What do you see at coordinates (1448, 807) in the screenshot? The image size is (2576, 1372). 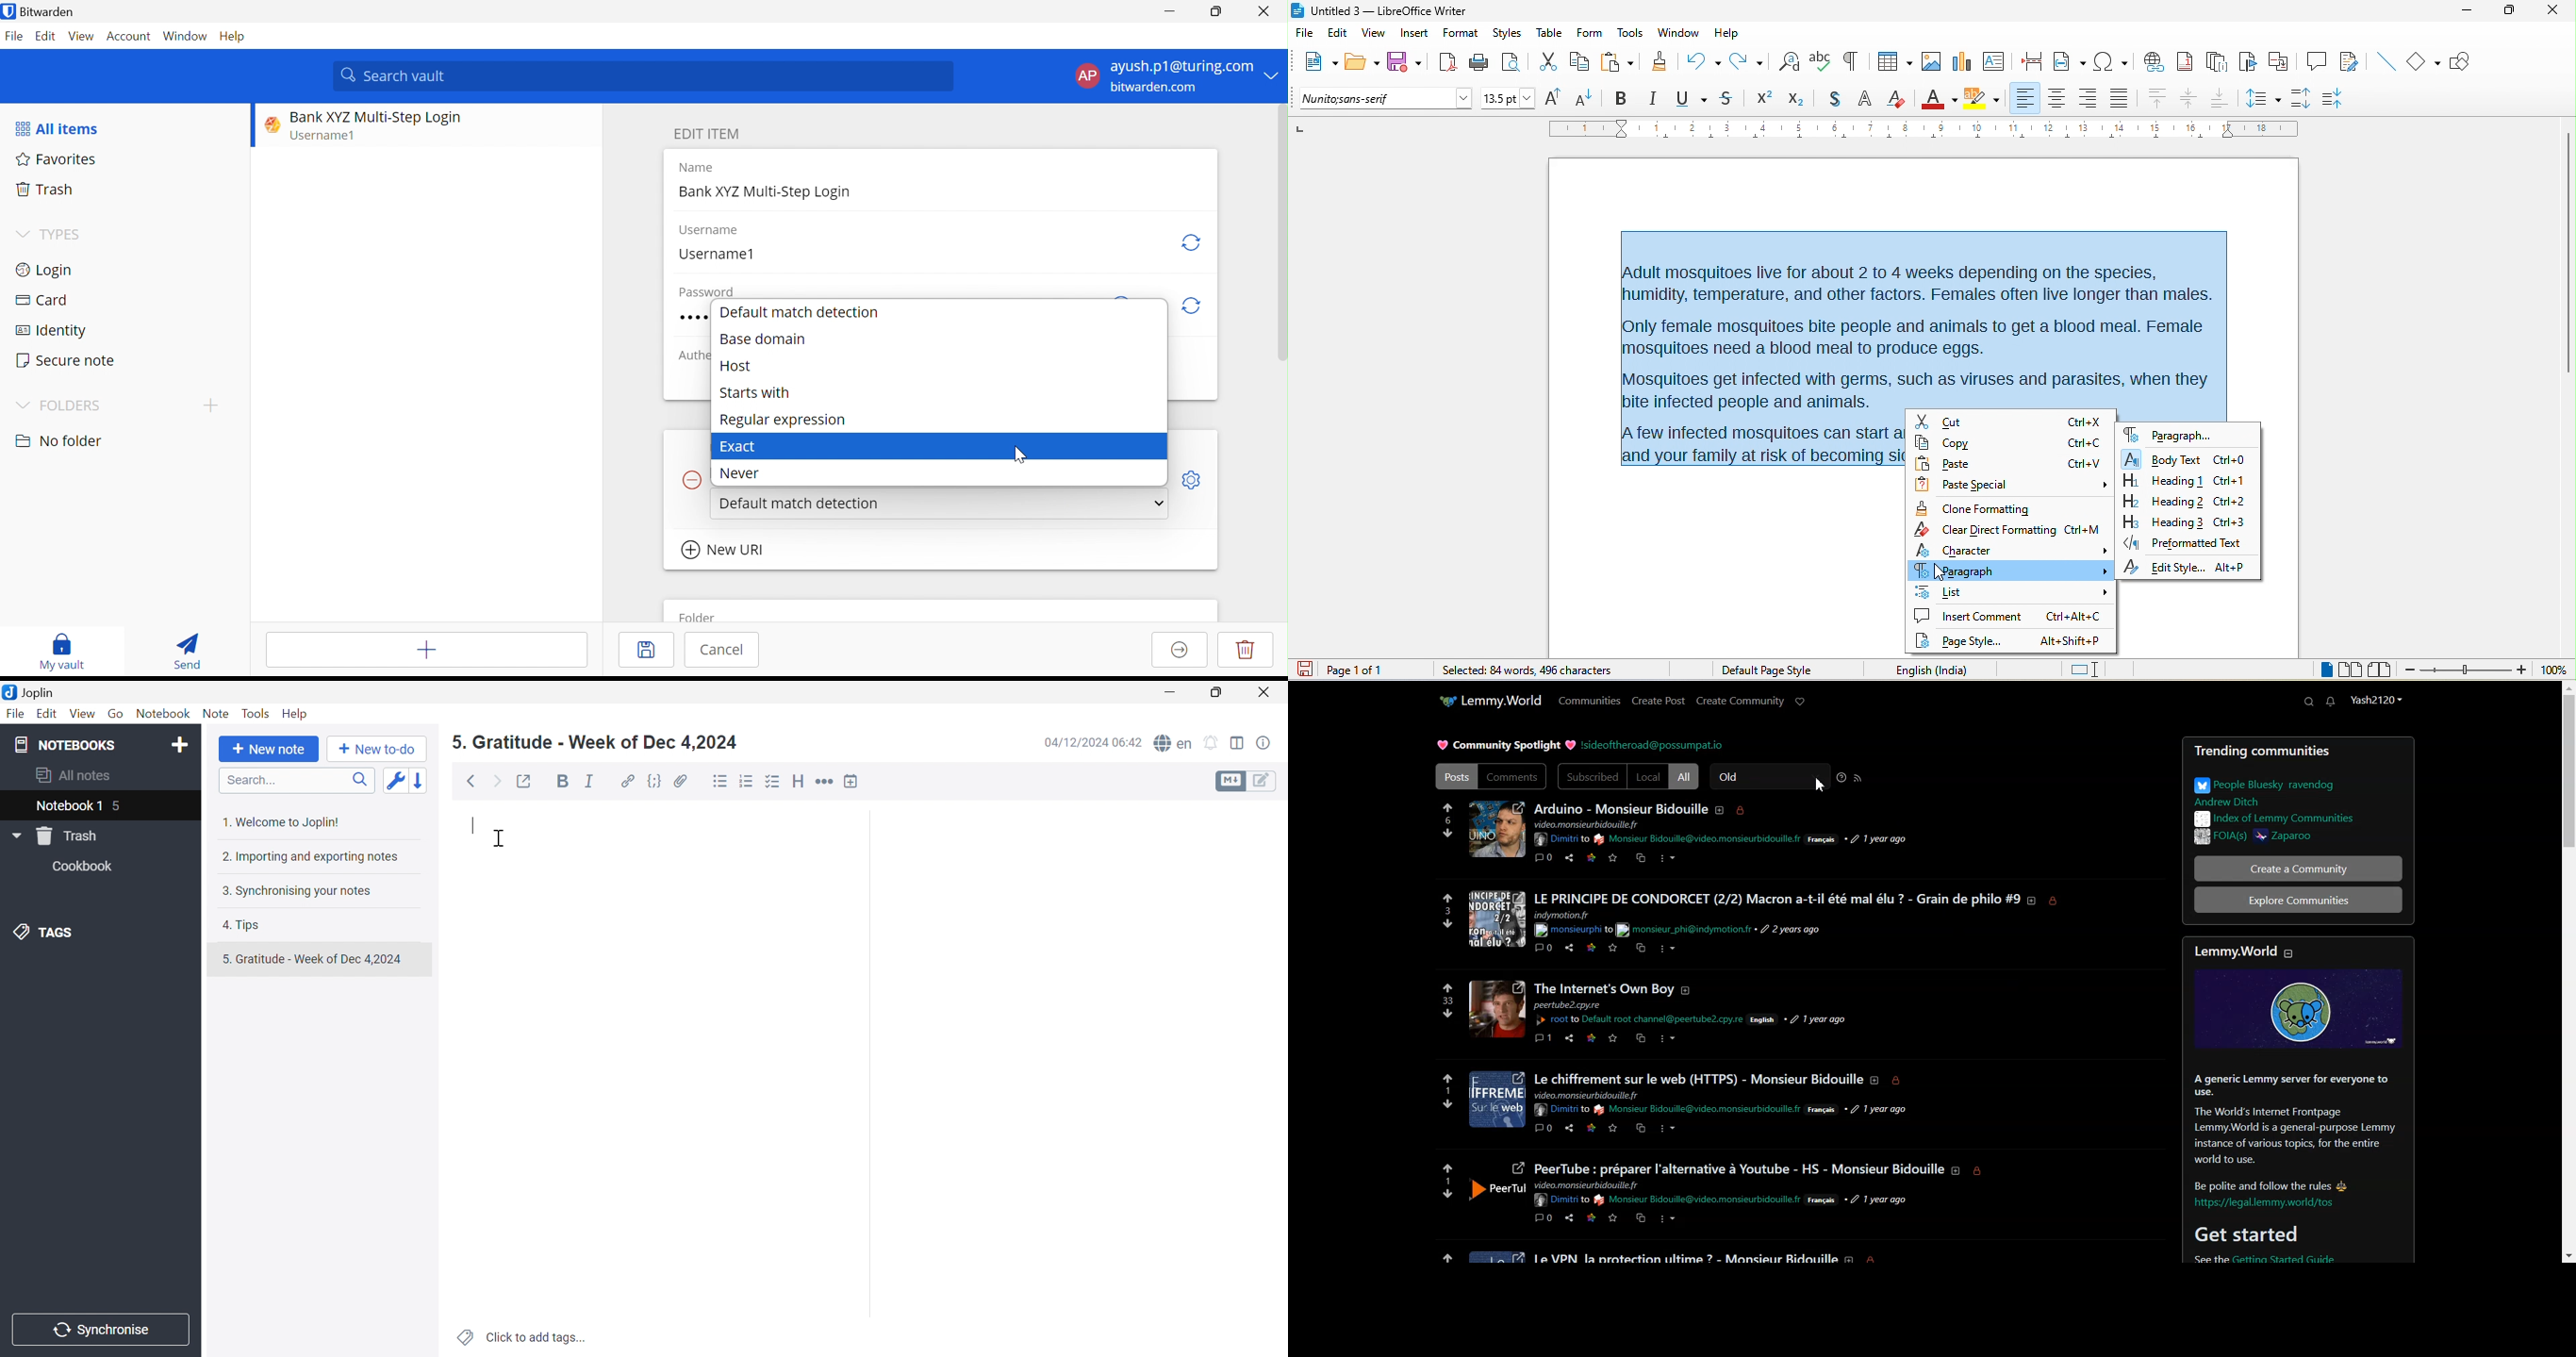 I see `Upvote` at bounding box center [1448, 807].